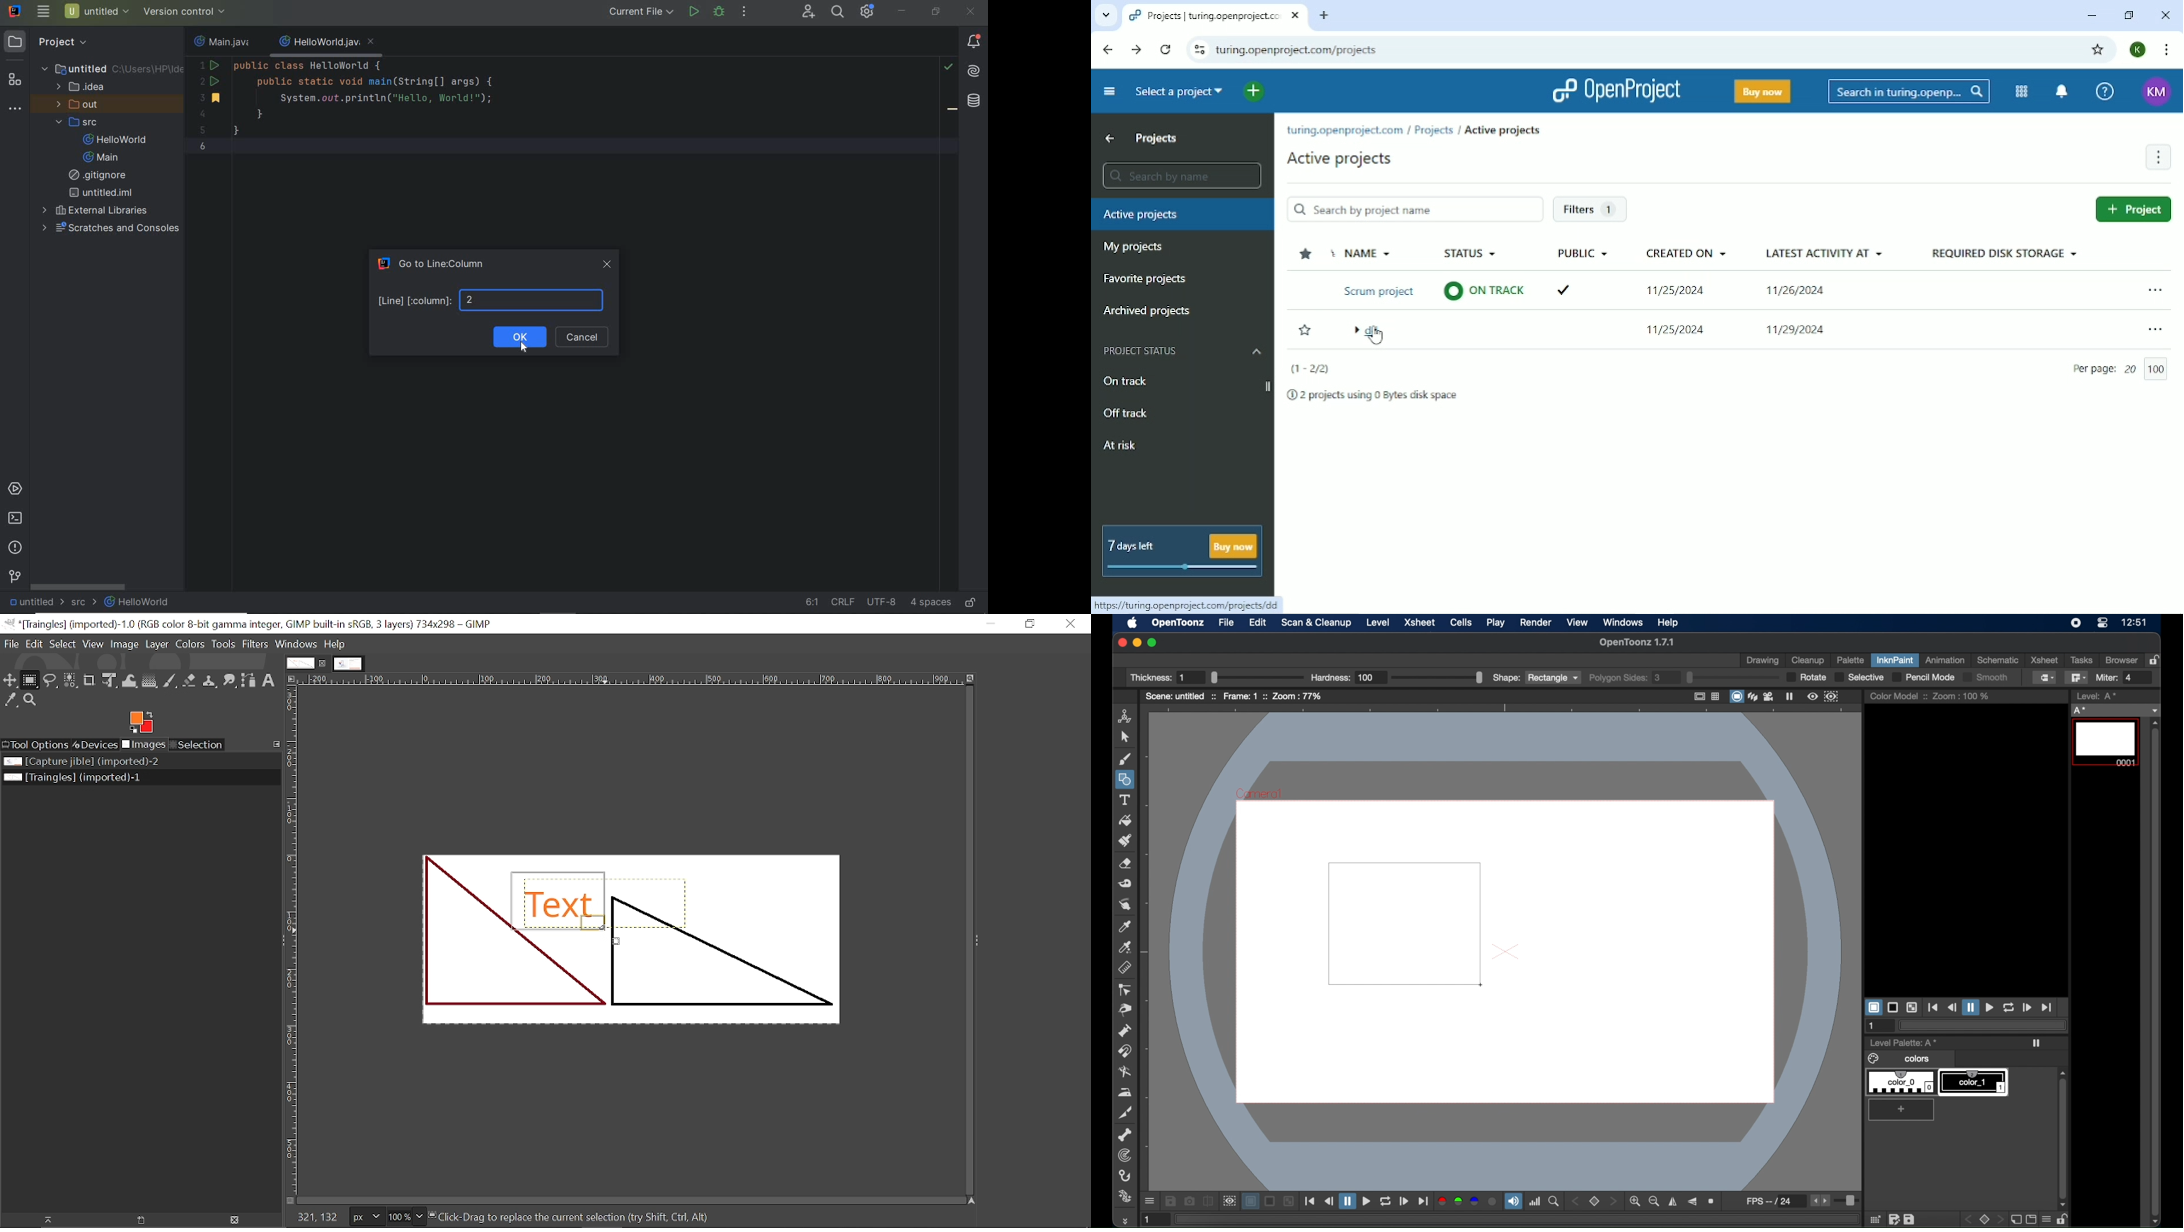  What do you see at coordinates (1167, 49) in the screenshot?
I see `Reload this page` at bounding box center [1167, 49].